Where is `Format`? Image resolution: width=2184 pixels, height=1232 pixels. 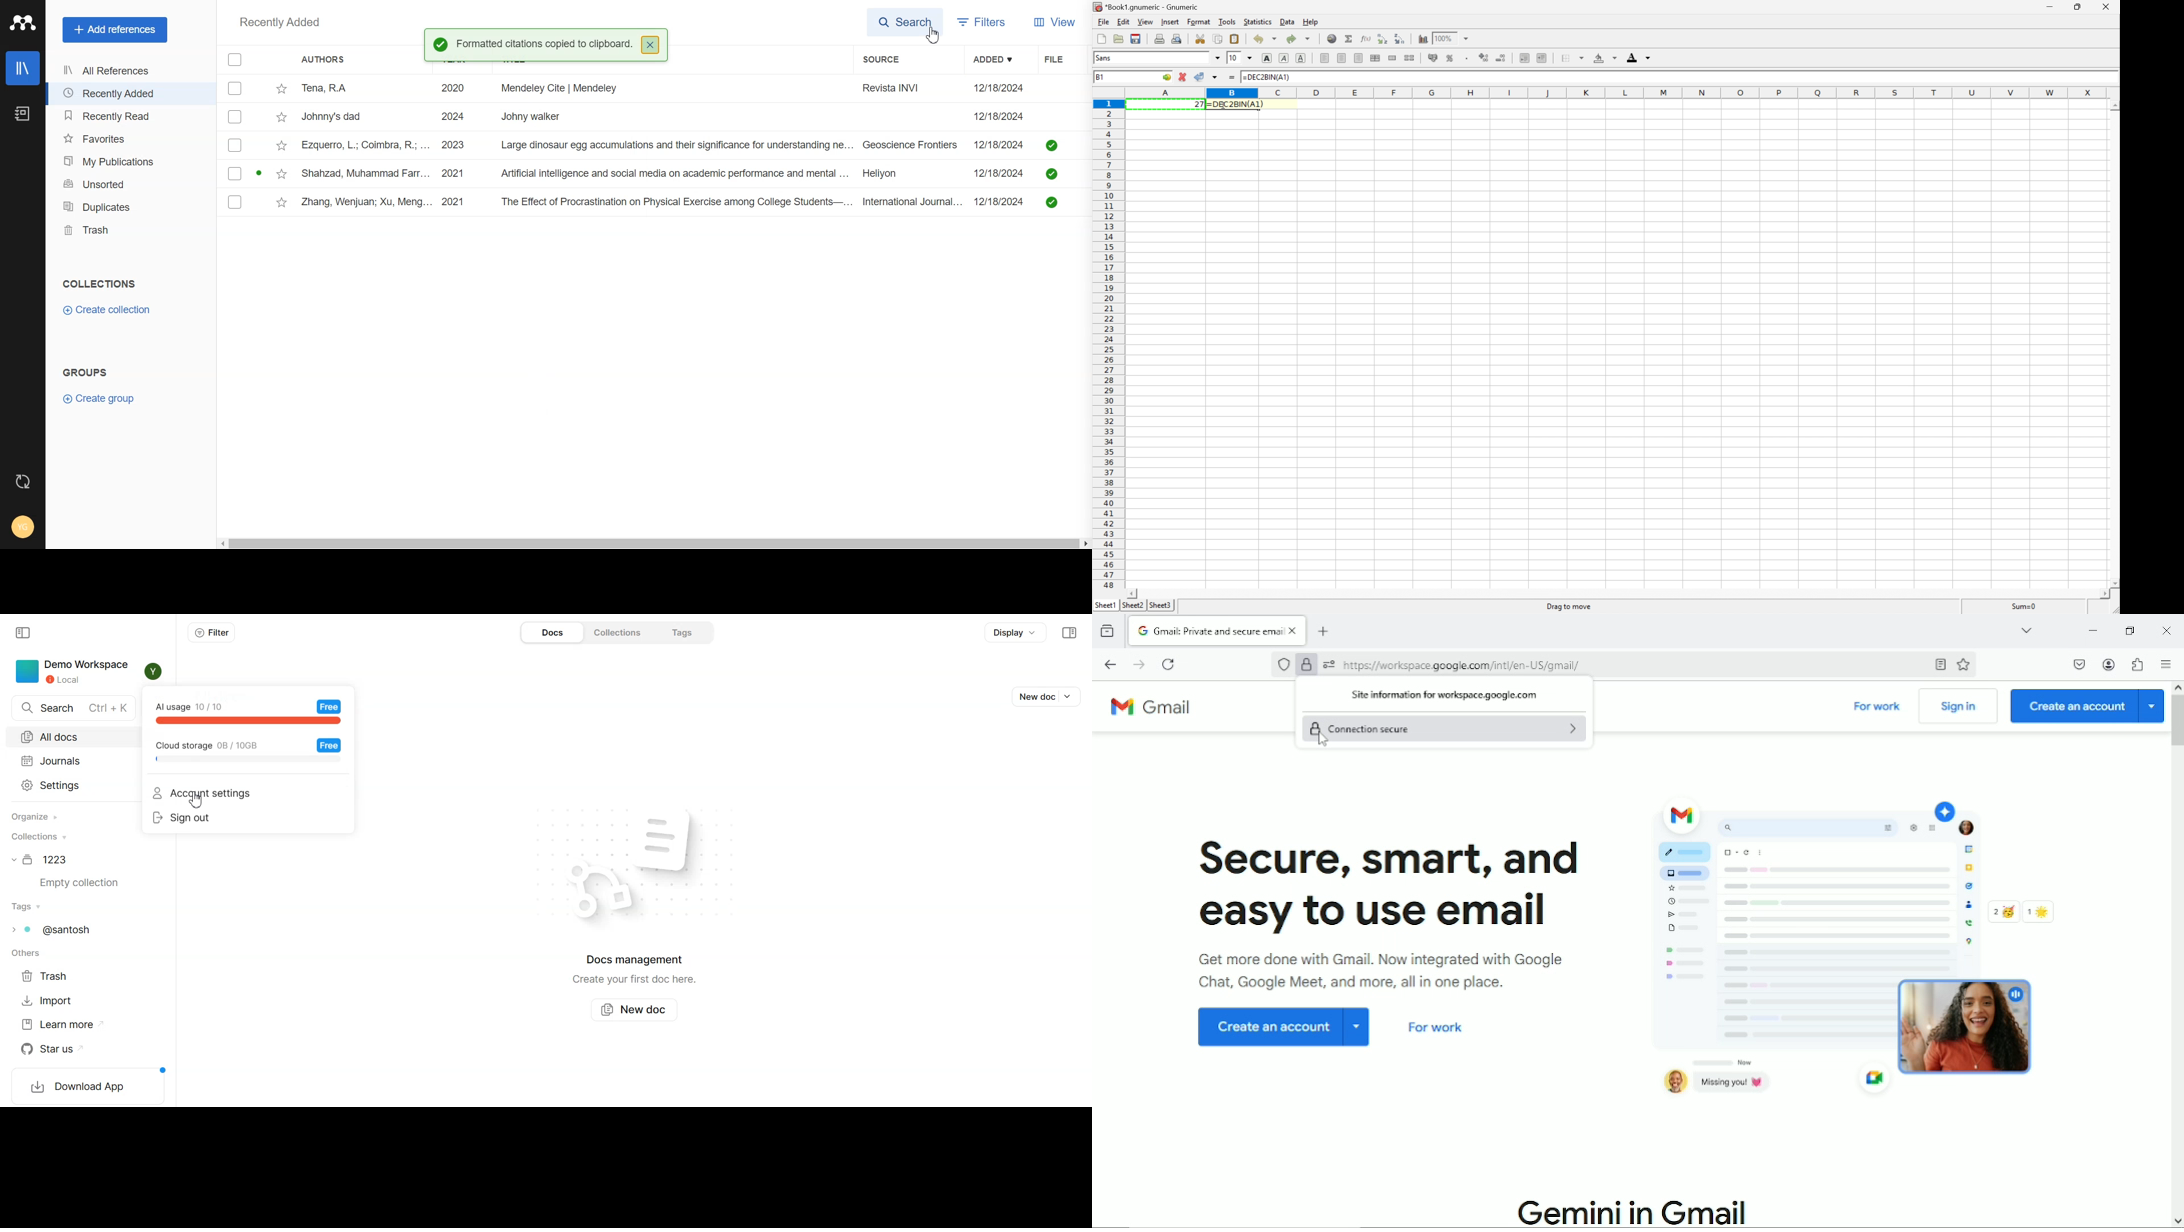
Format is located at coordinates (1199, 21).